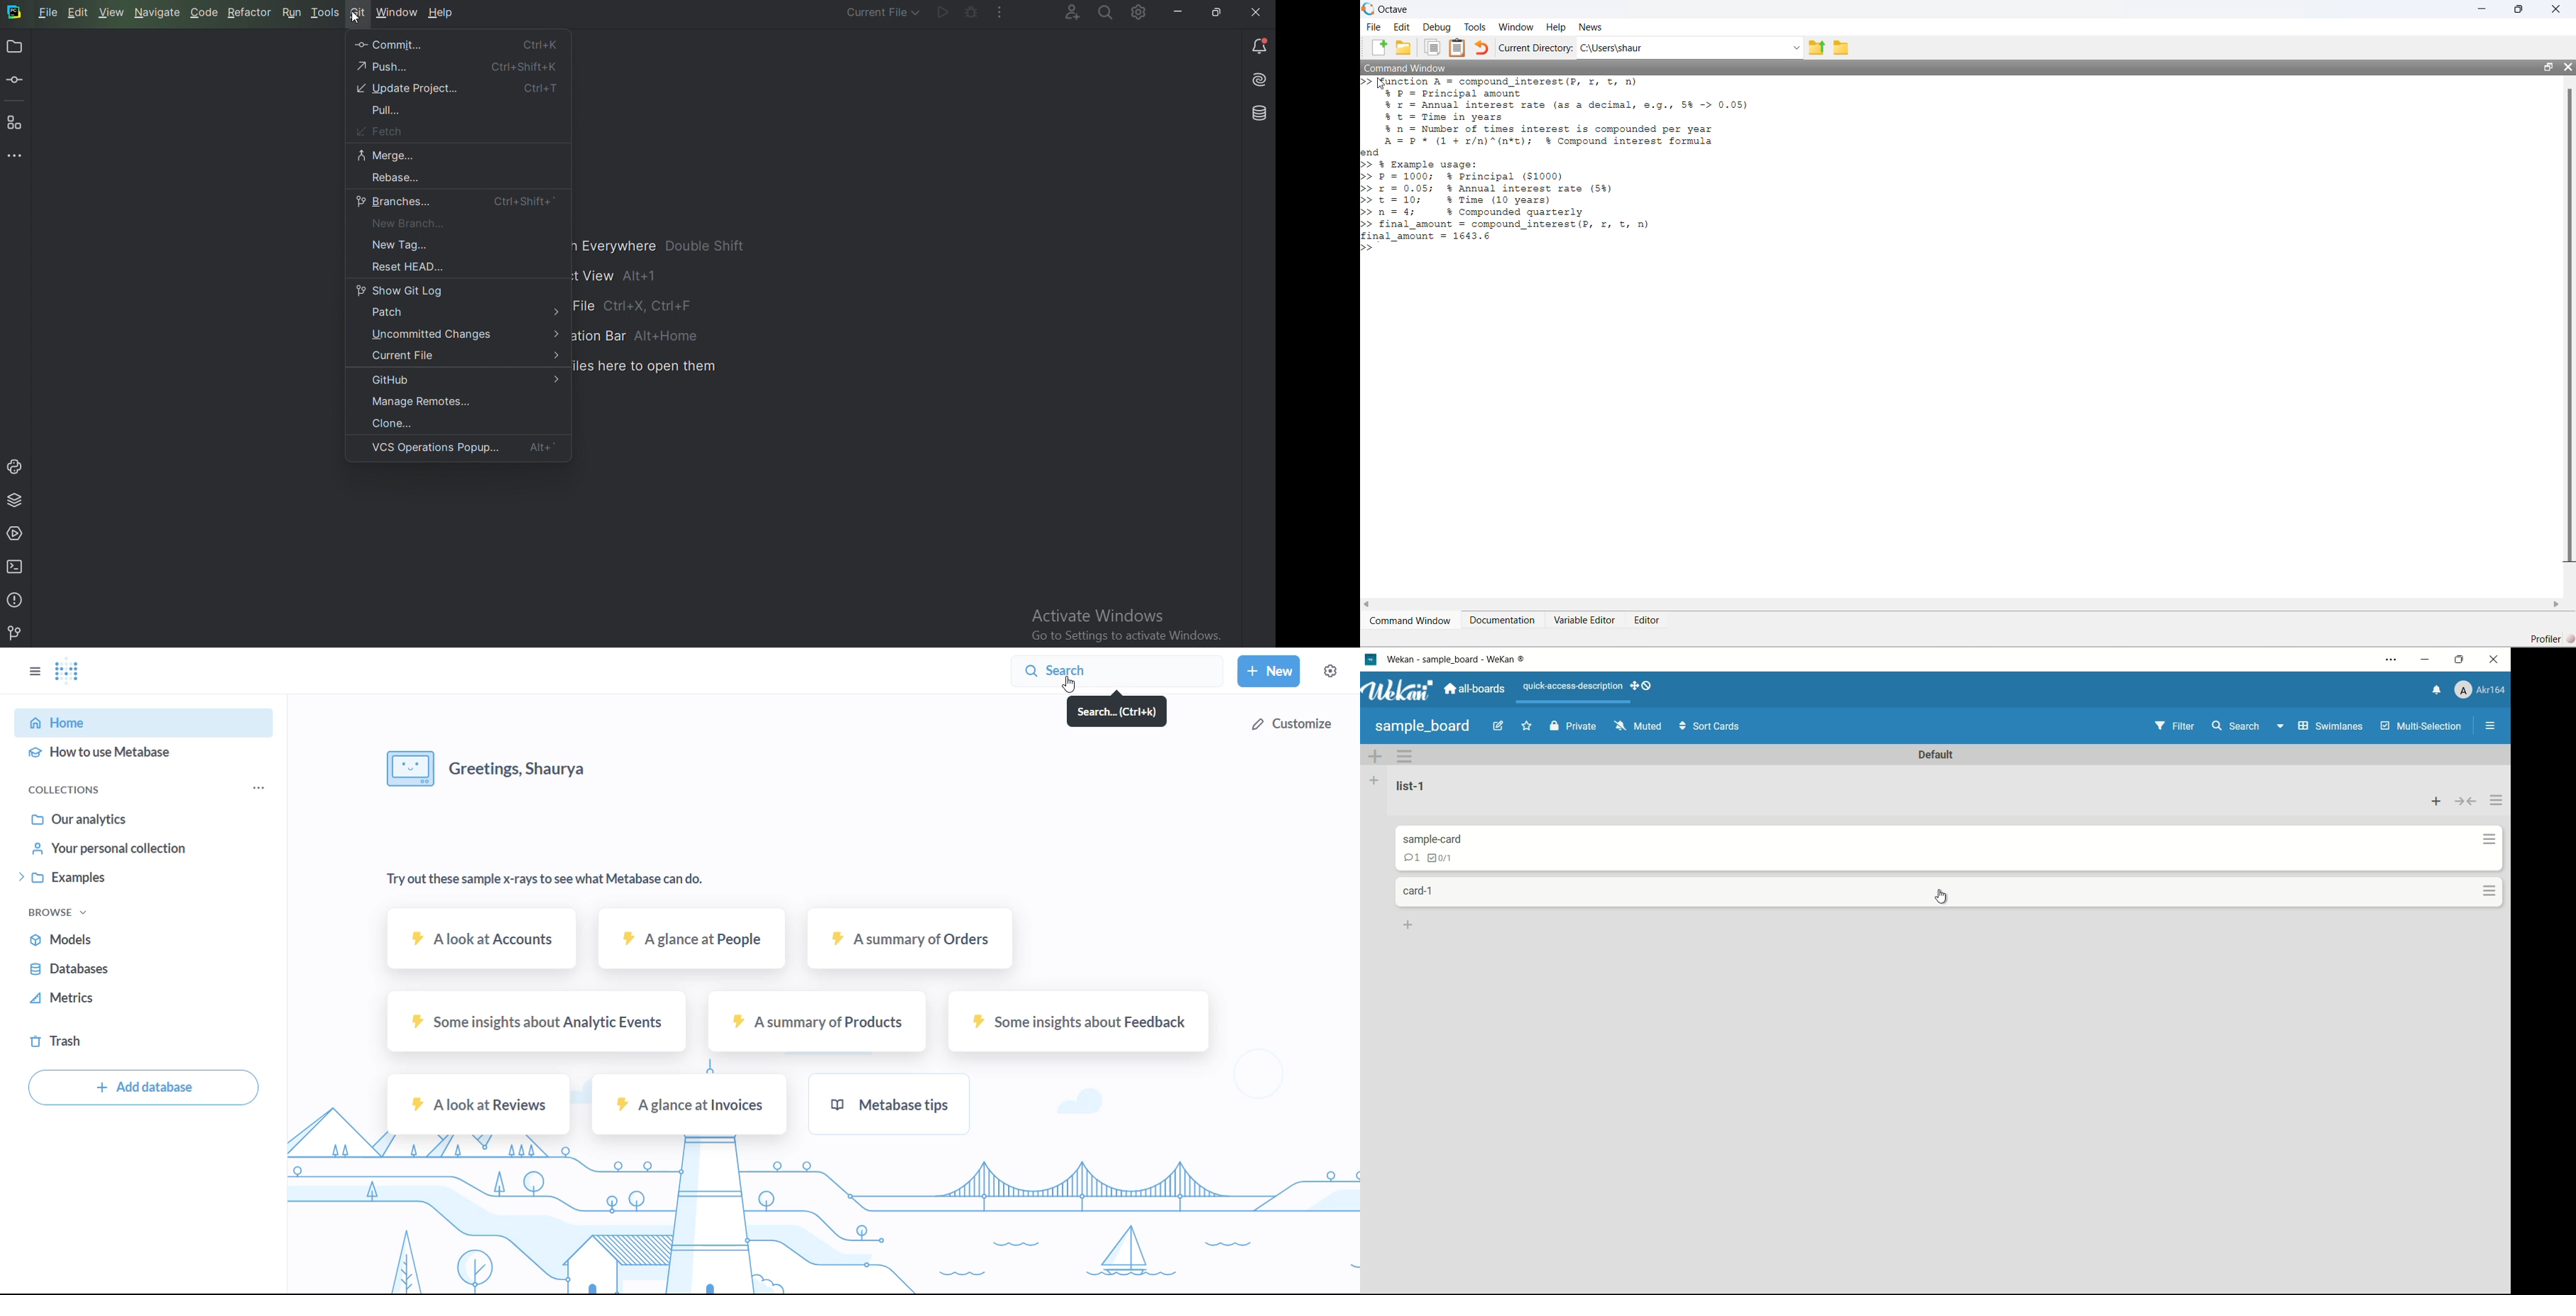  What do you see at coordinates (72, 1037) in the screenshot?
I see `trash` at bounding box center [72, 1037].